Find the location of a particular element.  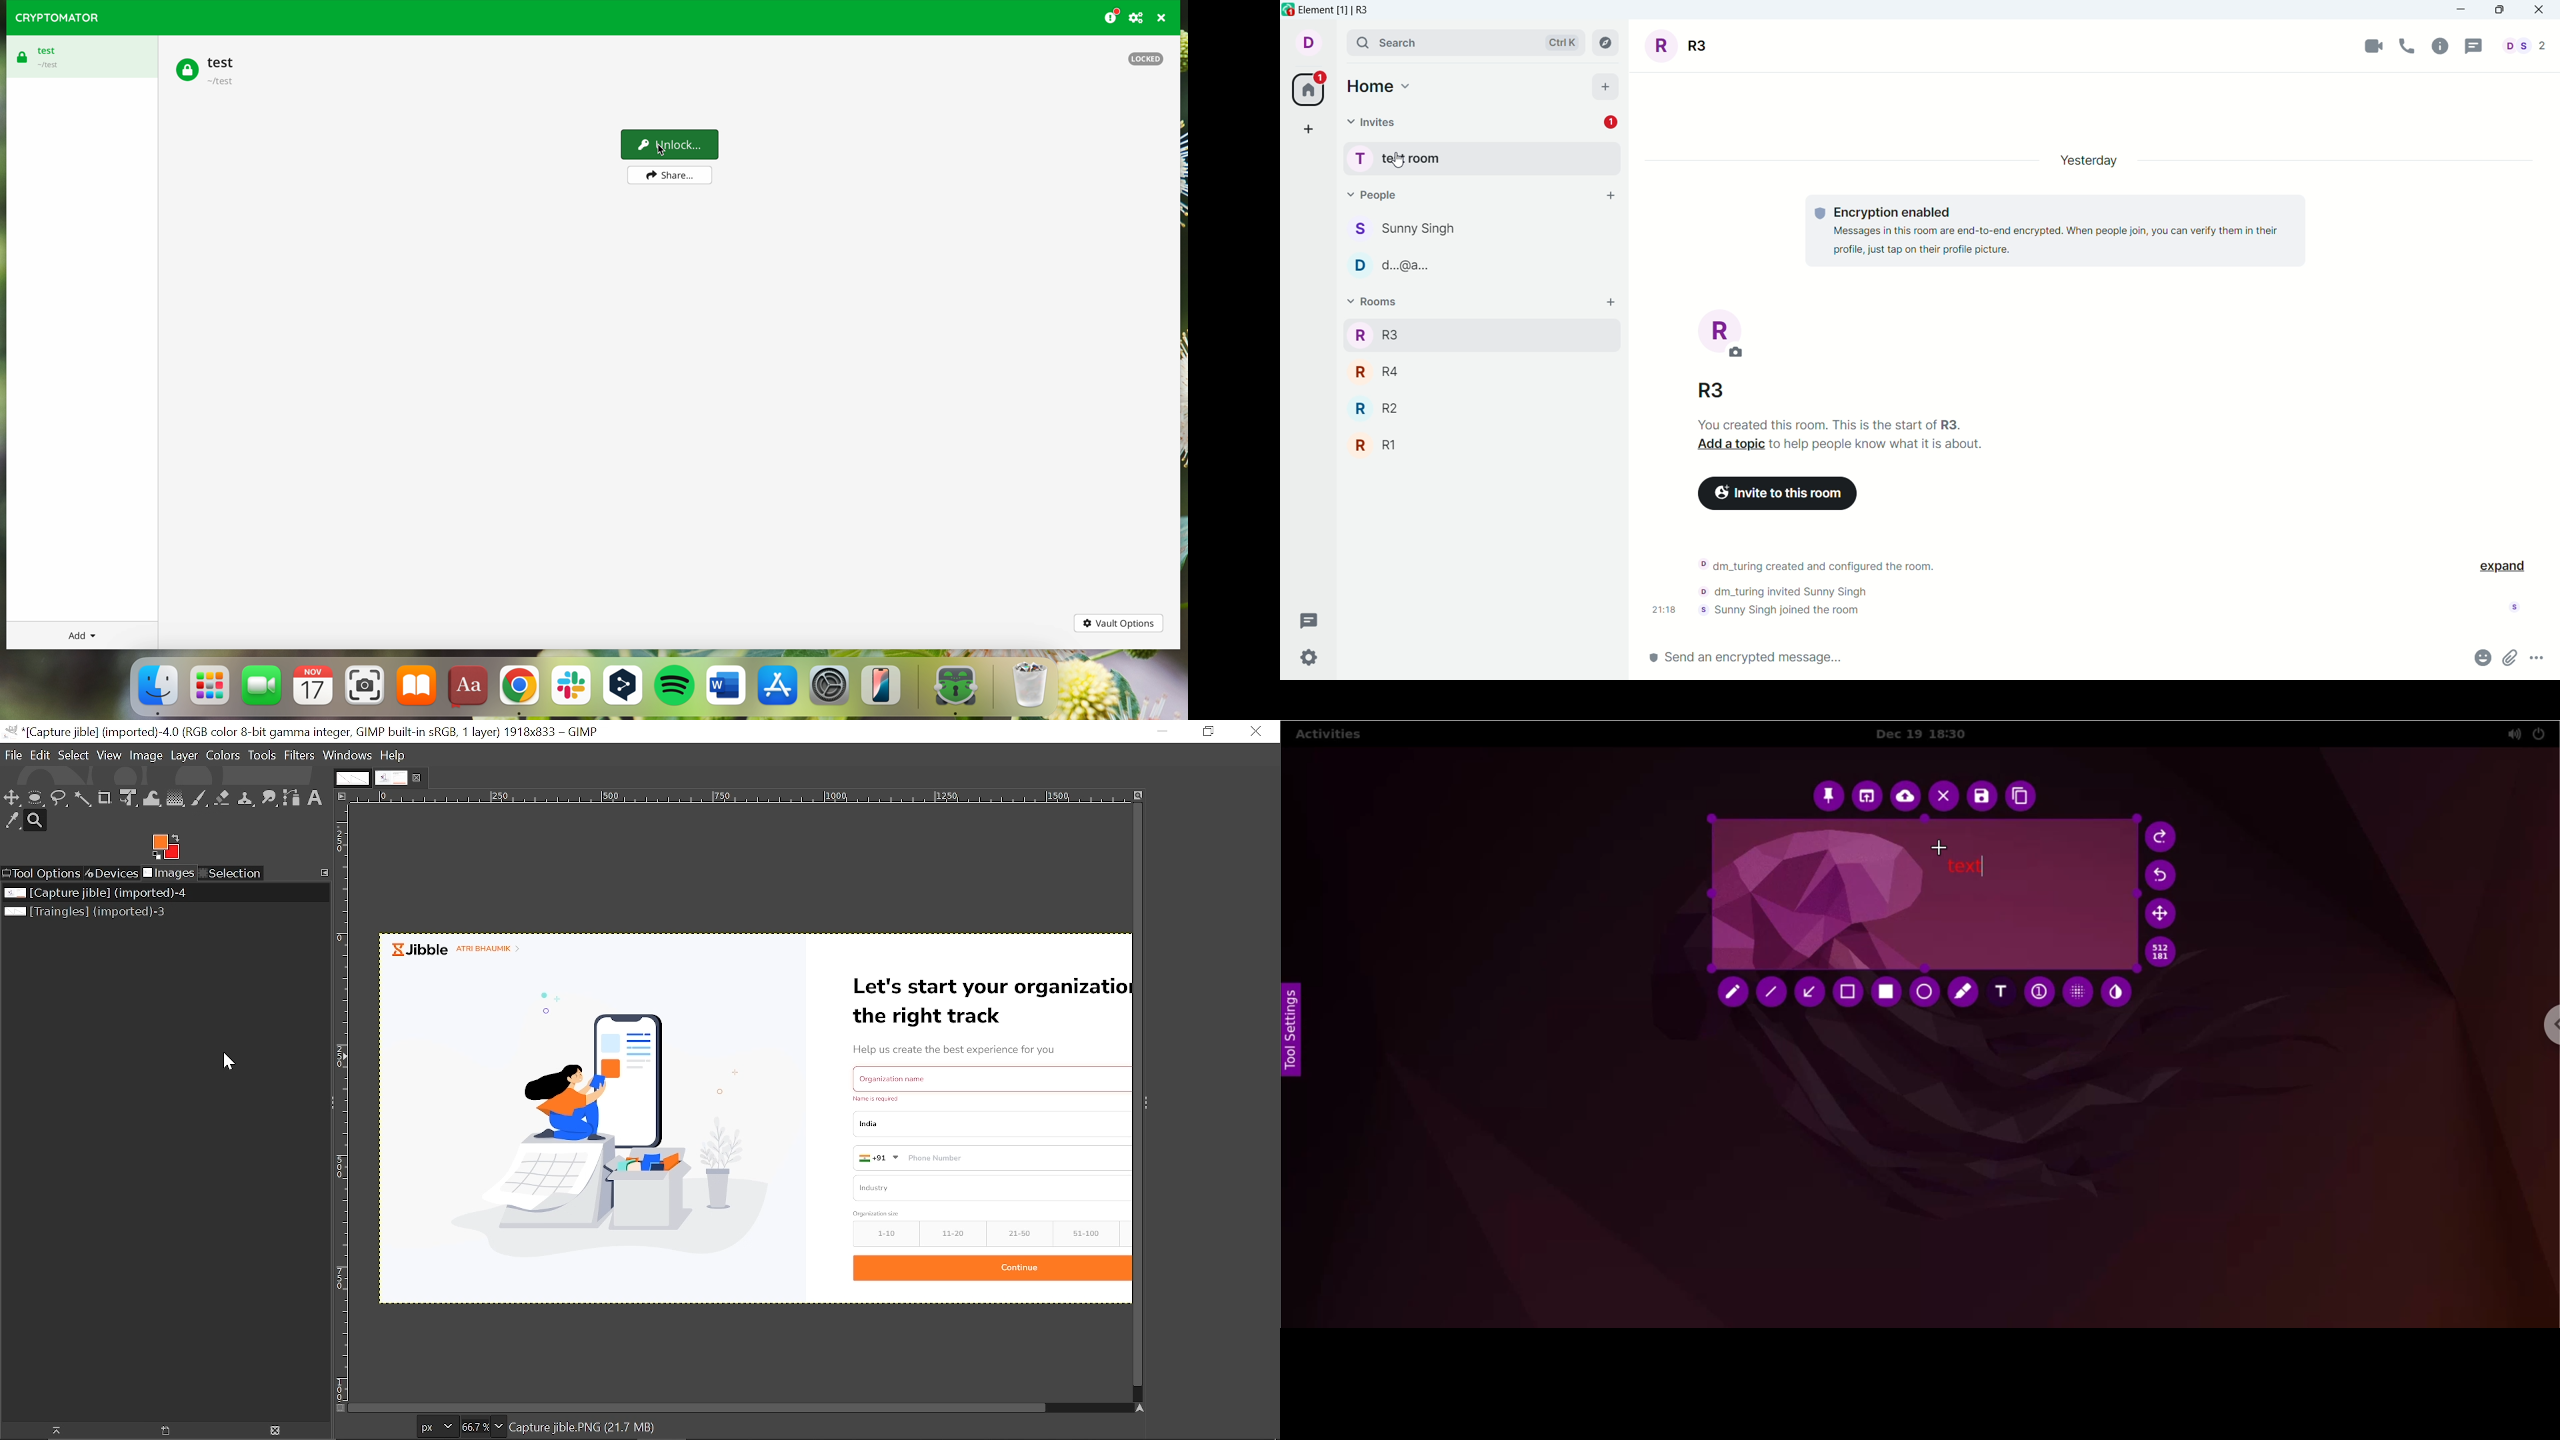

attachment is located at coordinates (2511, 659).